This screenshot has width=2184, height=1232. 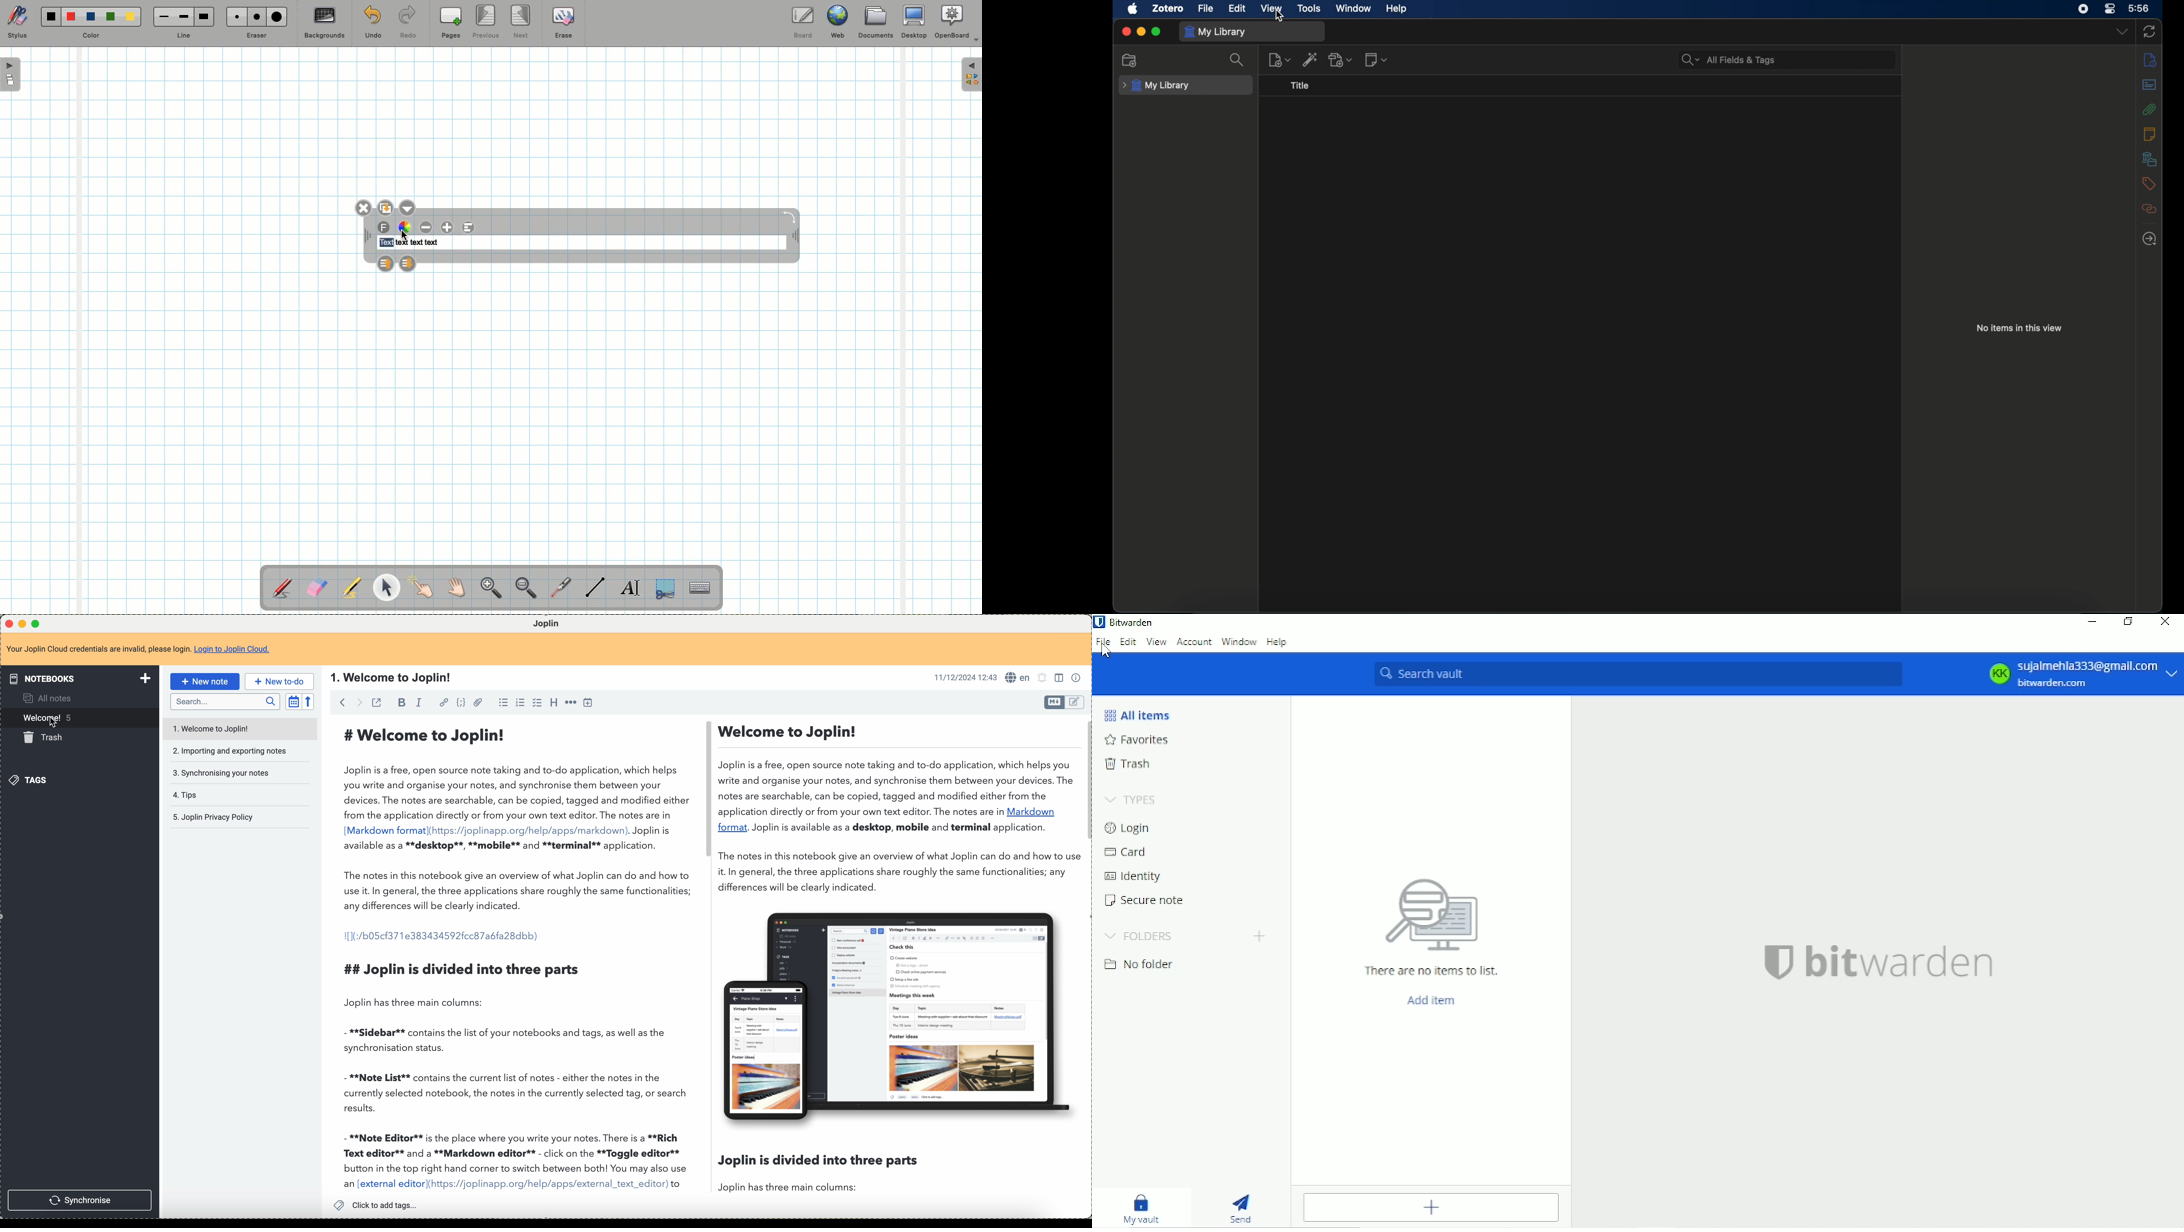 What do you see at coordinates (487, 23) in the screenshot?
I see `Previous` at bounding box center [487, 23].